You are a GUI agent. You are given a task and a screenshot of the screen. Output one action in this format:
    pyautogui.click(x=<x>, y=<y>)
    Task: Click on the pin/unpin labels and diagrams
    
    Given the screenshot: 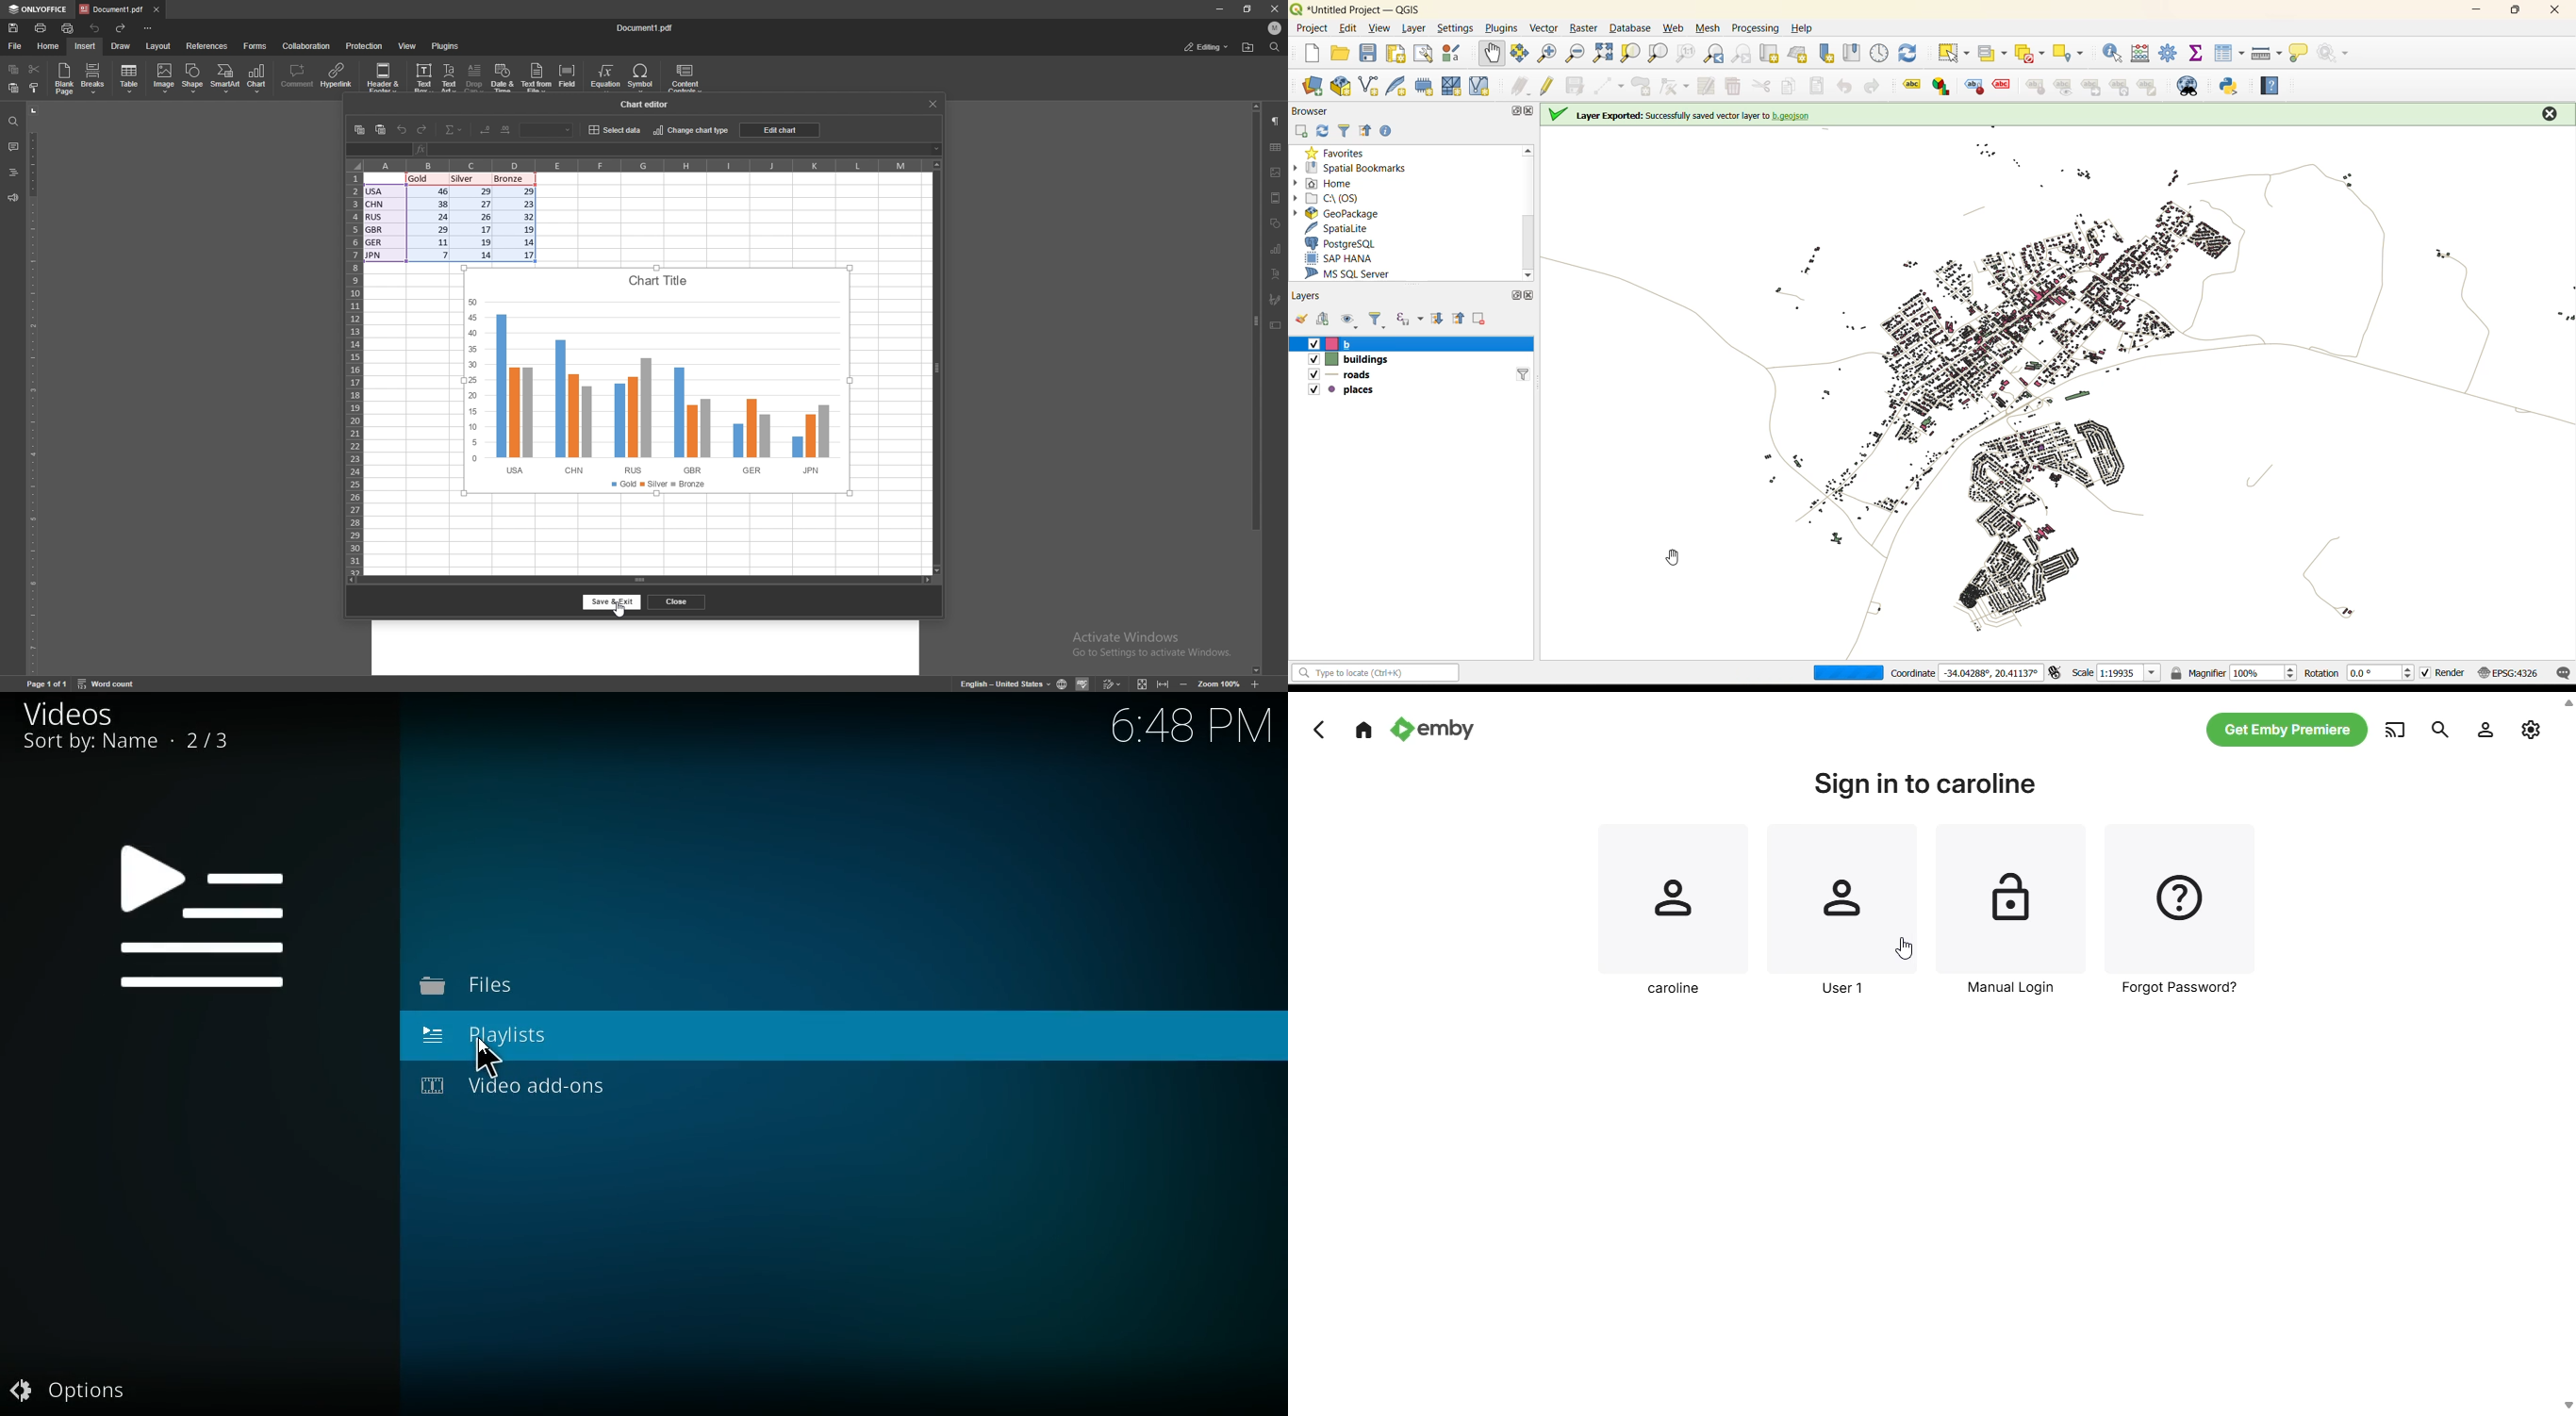 What is the action you would take?
    pyautogui.click(x=2033, y=87)
    